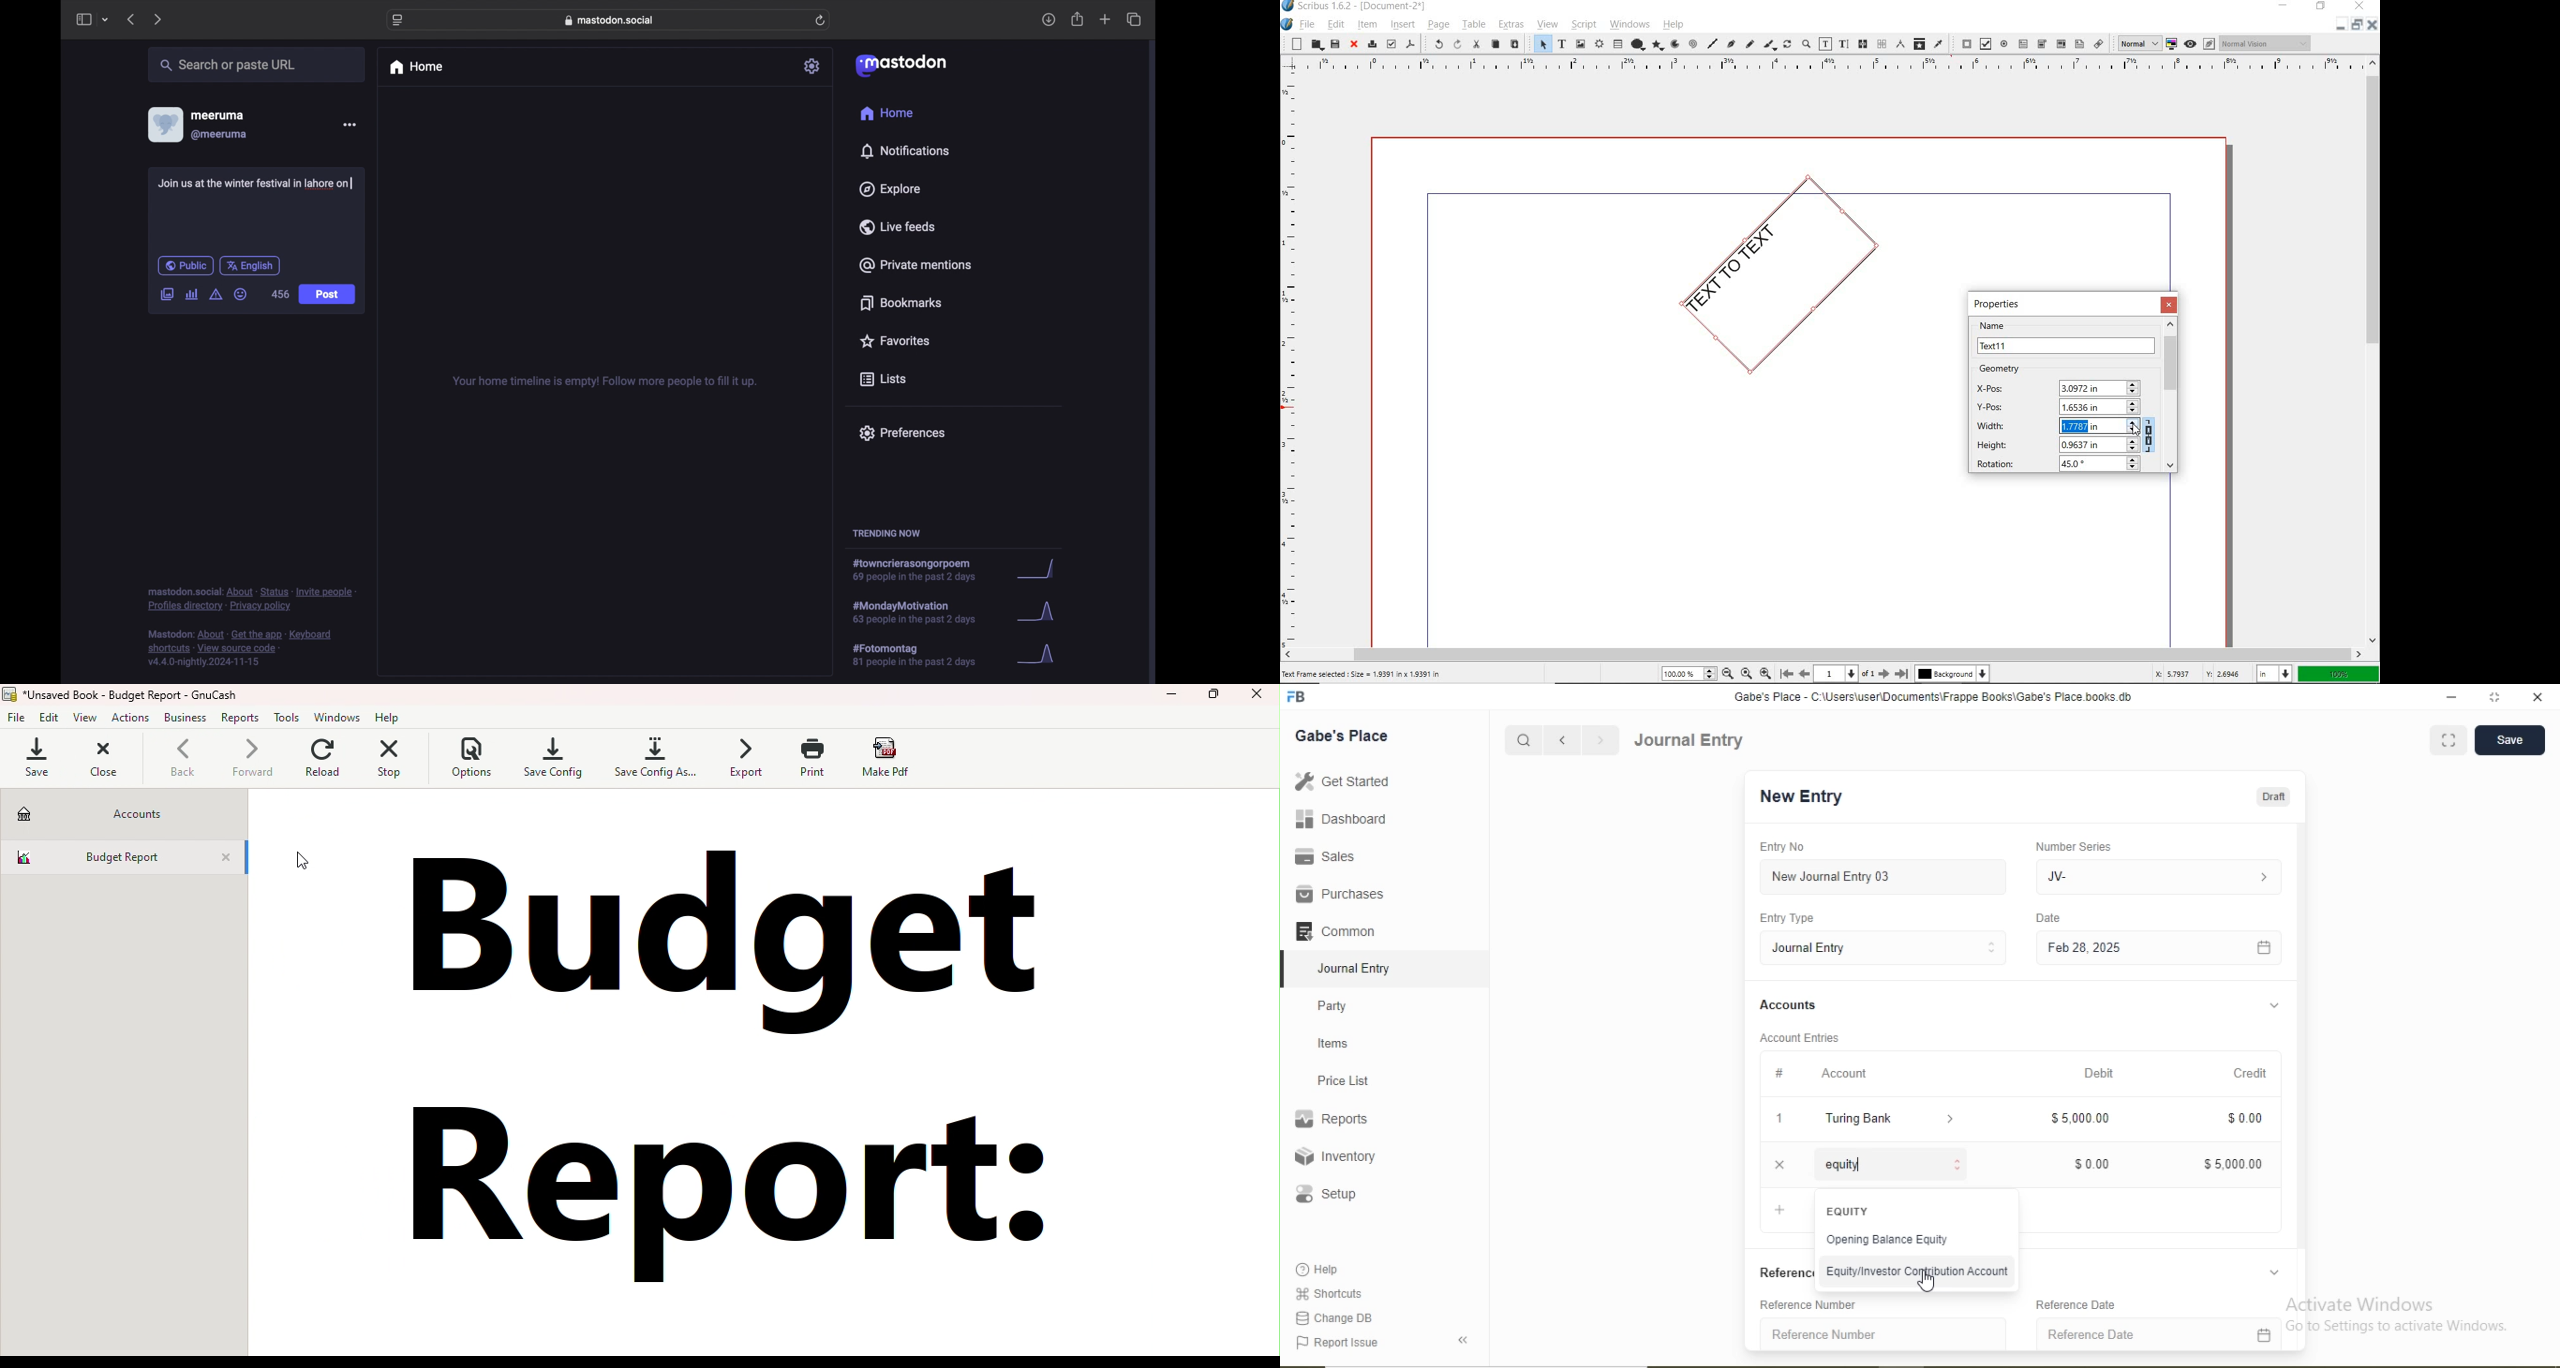 This screenshot has width=2576, height=1372. Describe the element at coordinates (1342, 818) in the screenshot. I see `Dashboard` at that location.